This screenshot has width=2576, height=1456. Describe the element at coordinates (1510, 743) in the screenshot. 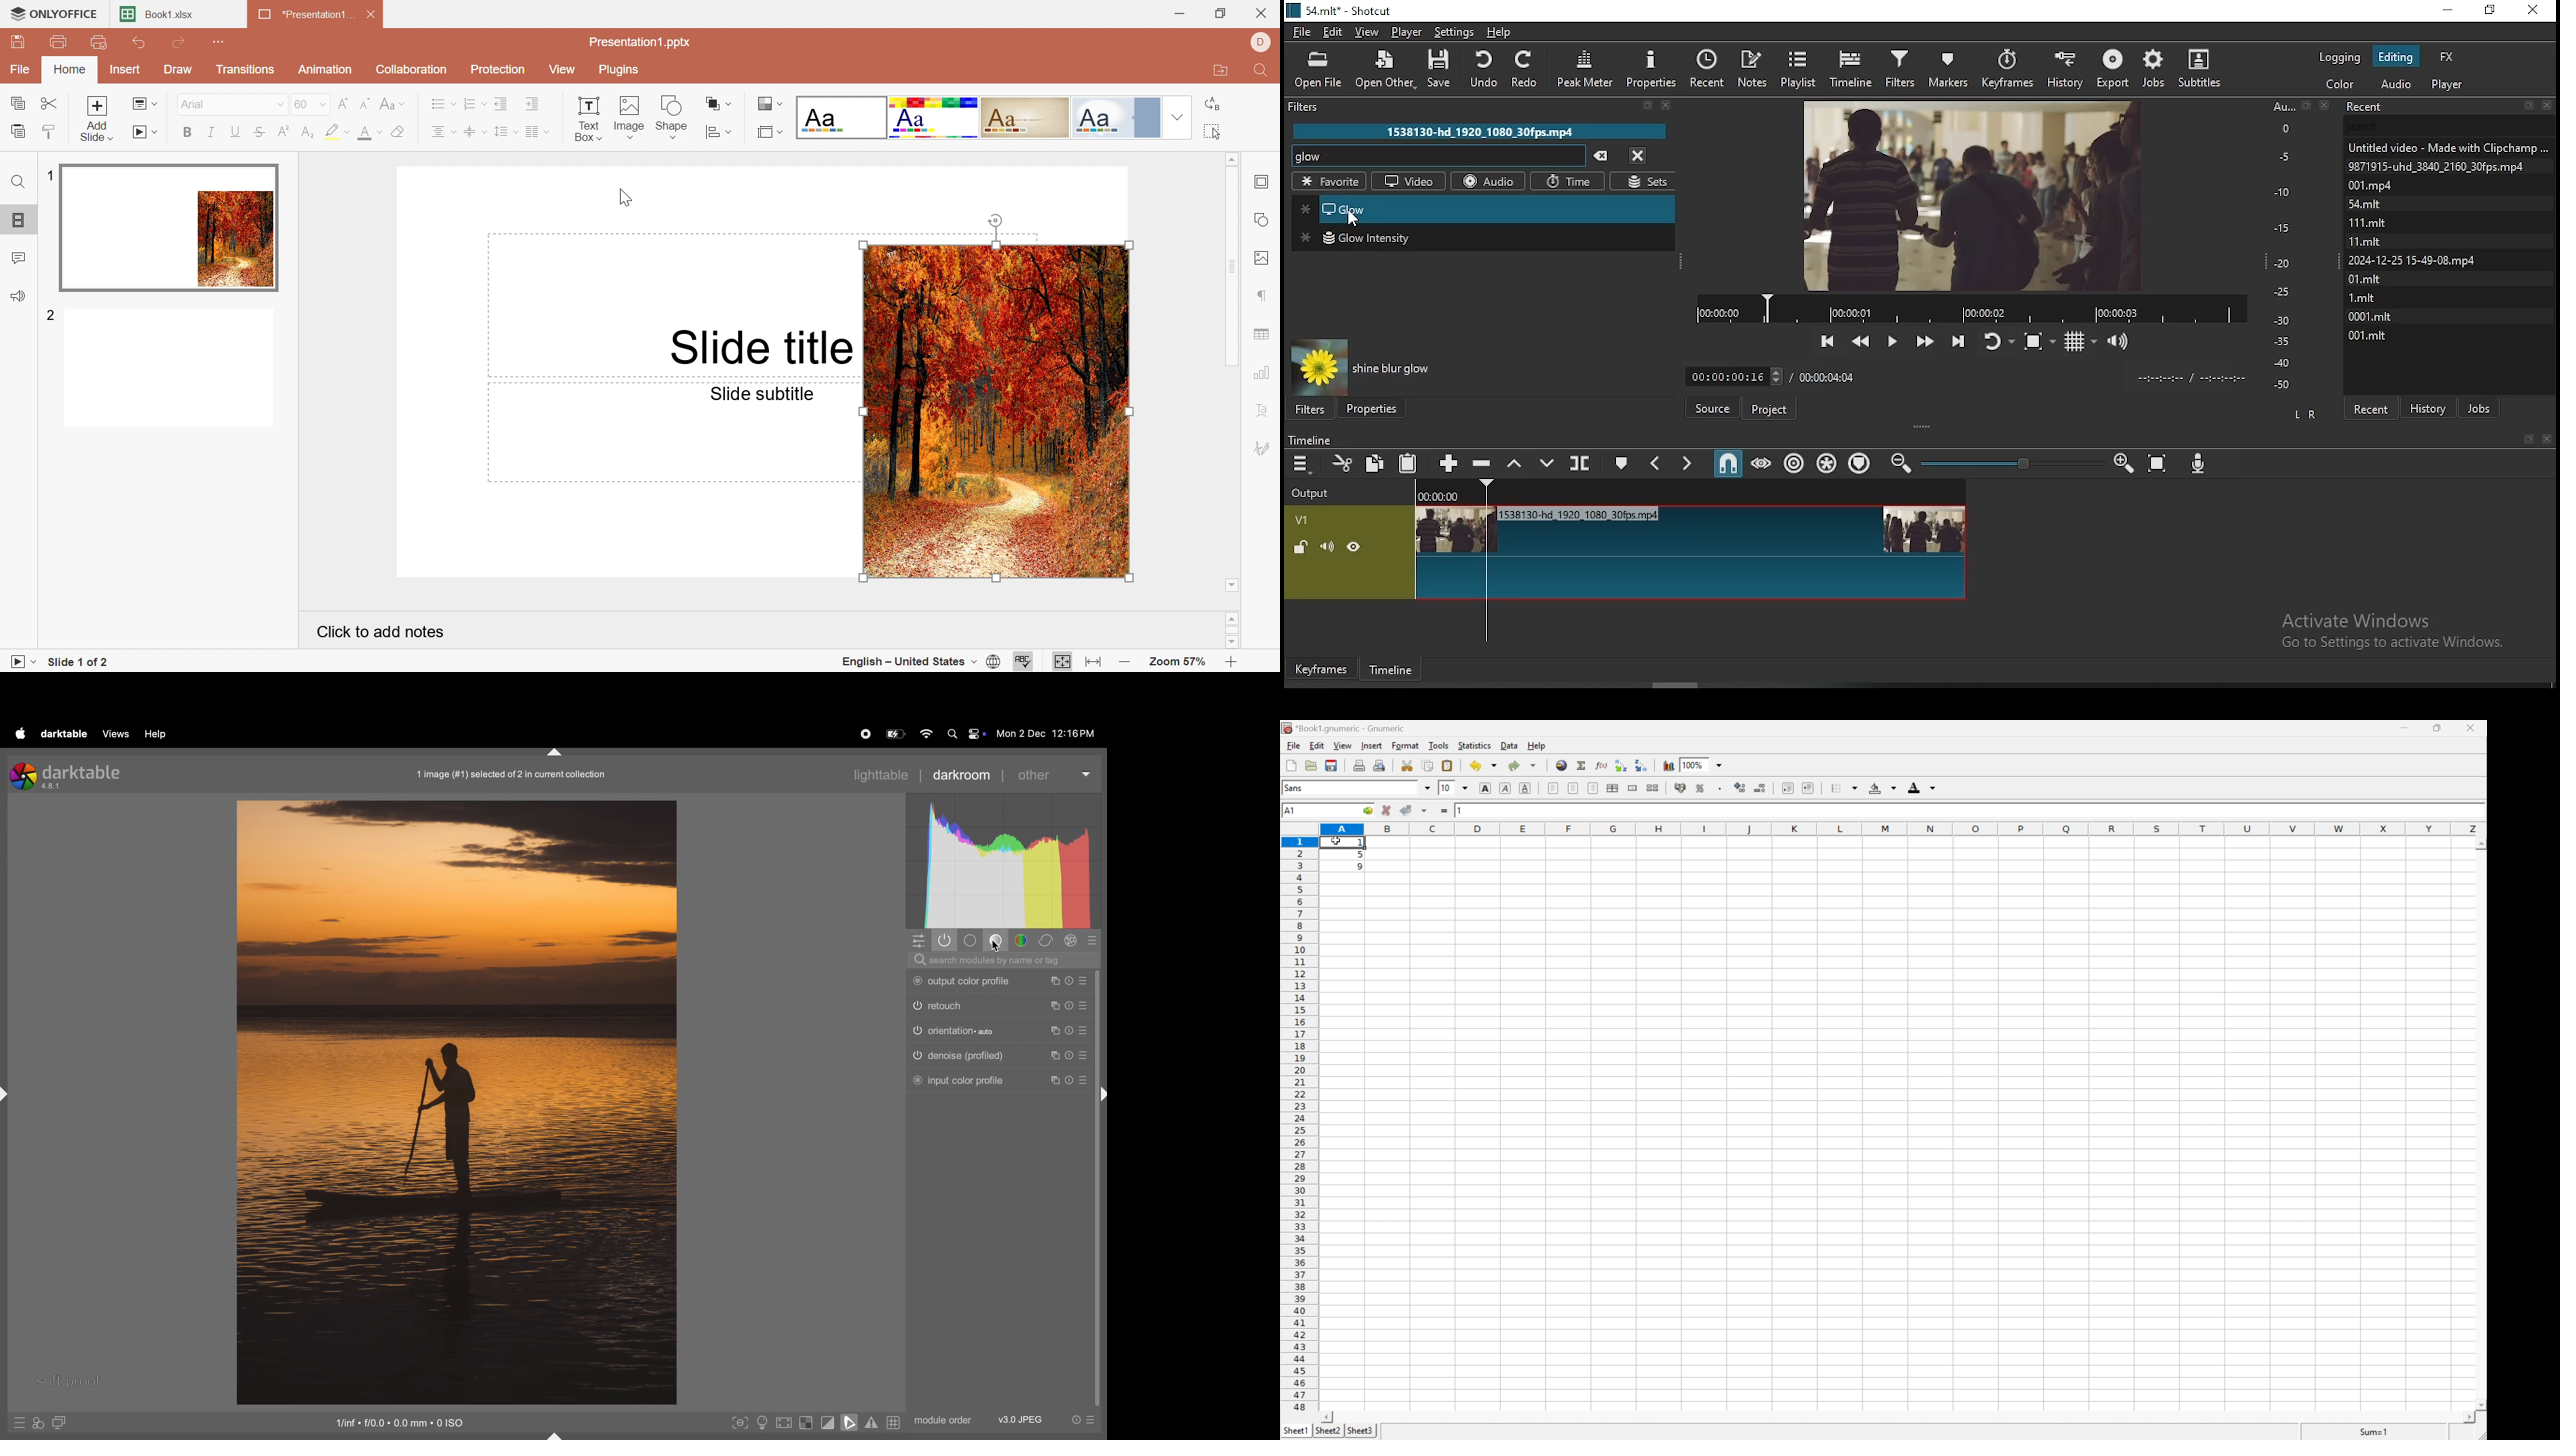

I see `data` at that location.